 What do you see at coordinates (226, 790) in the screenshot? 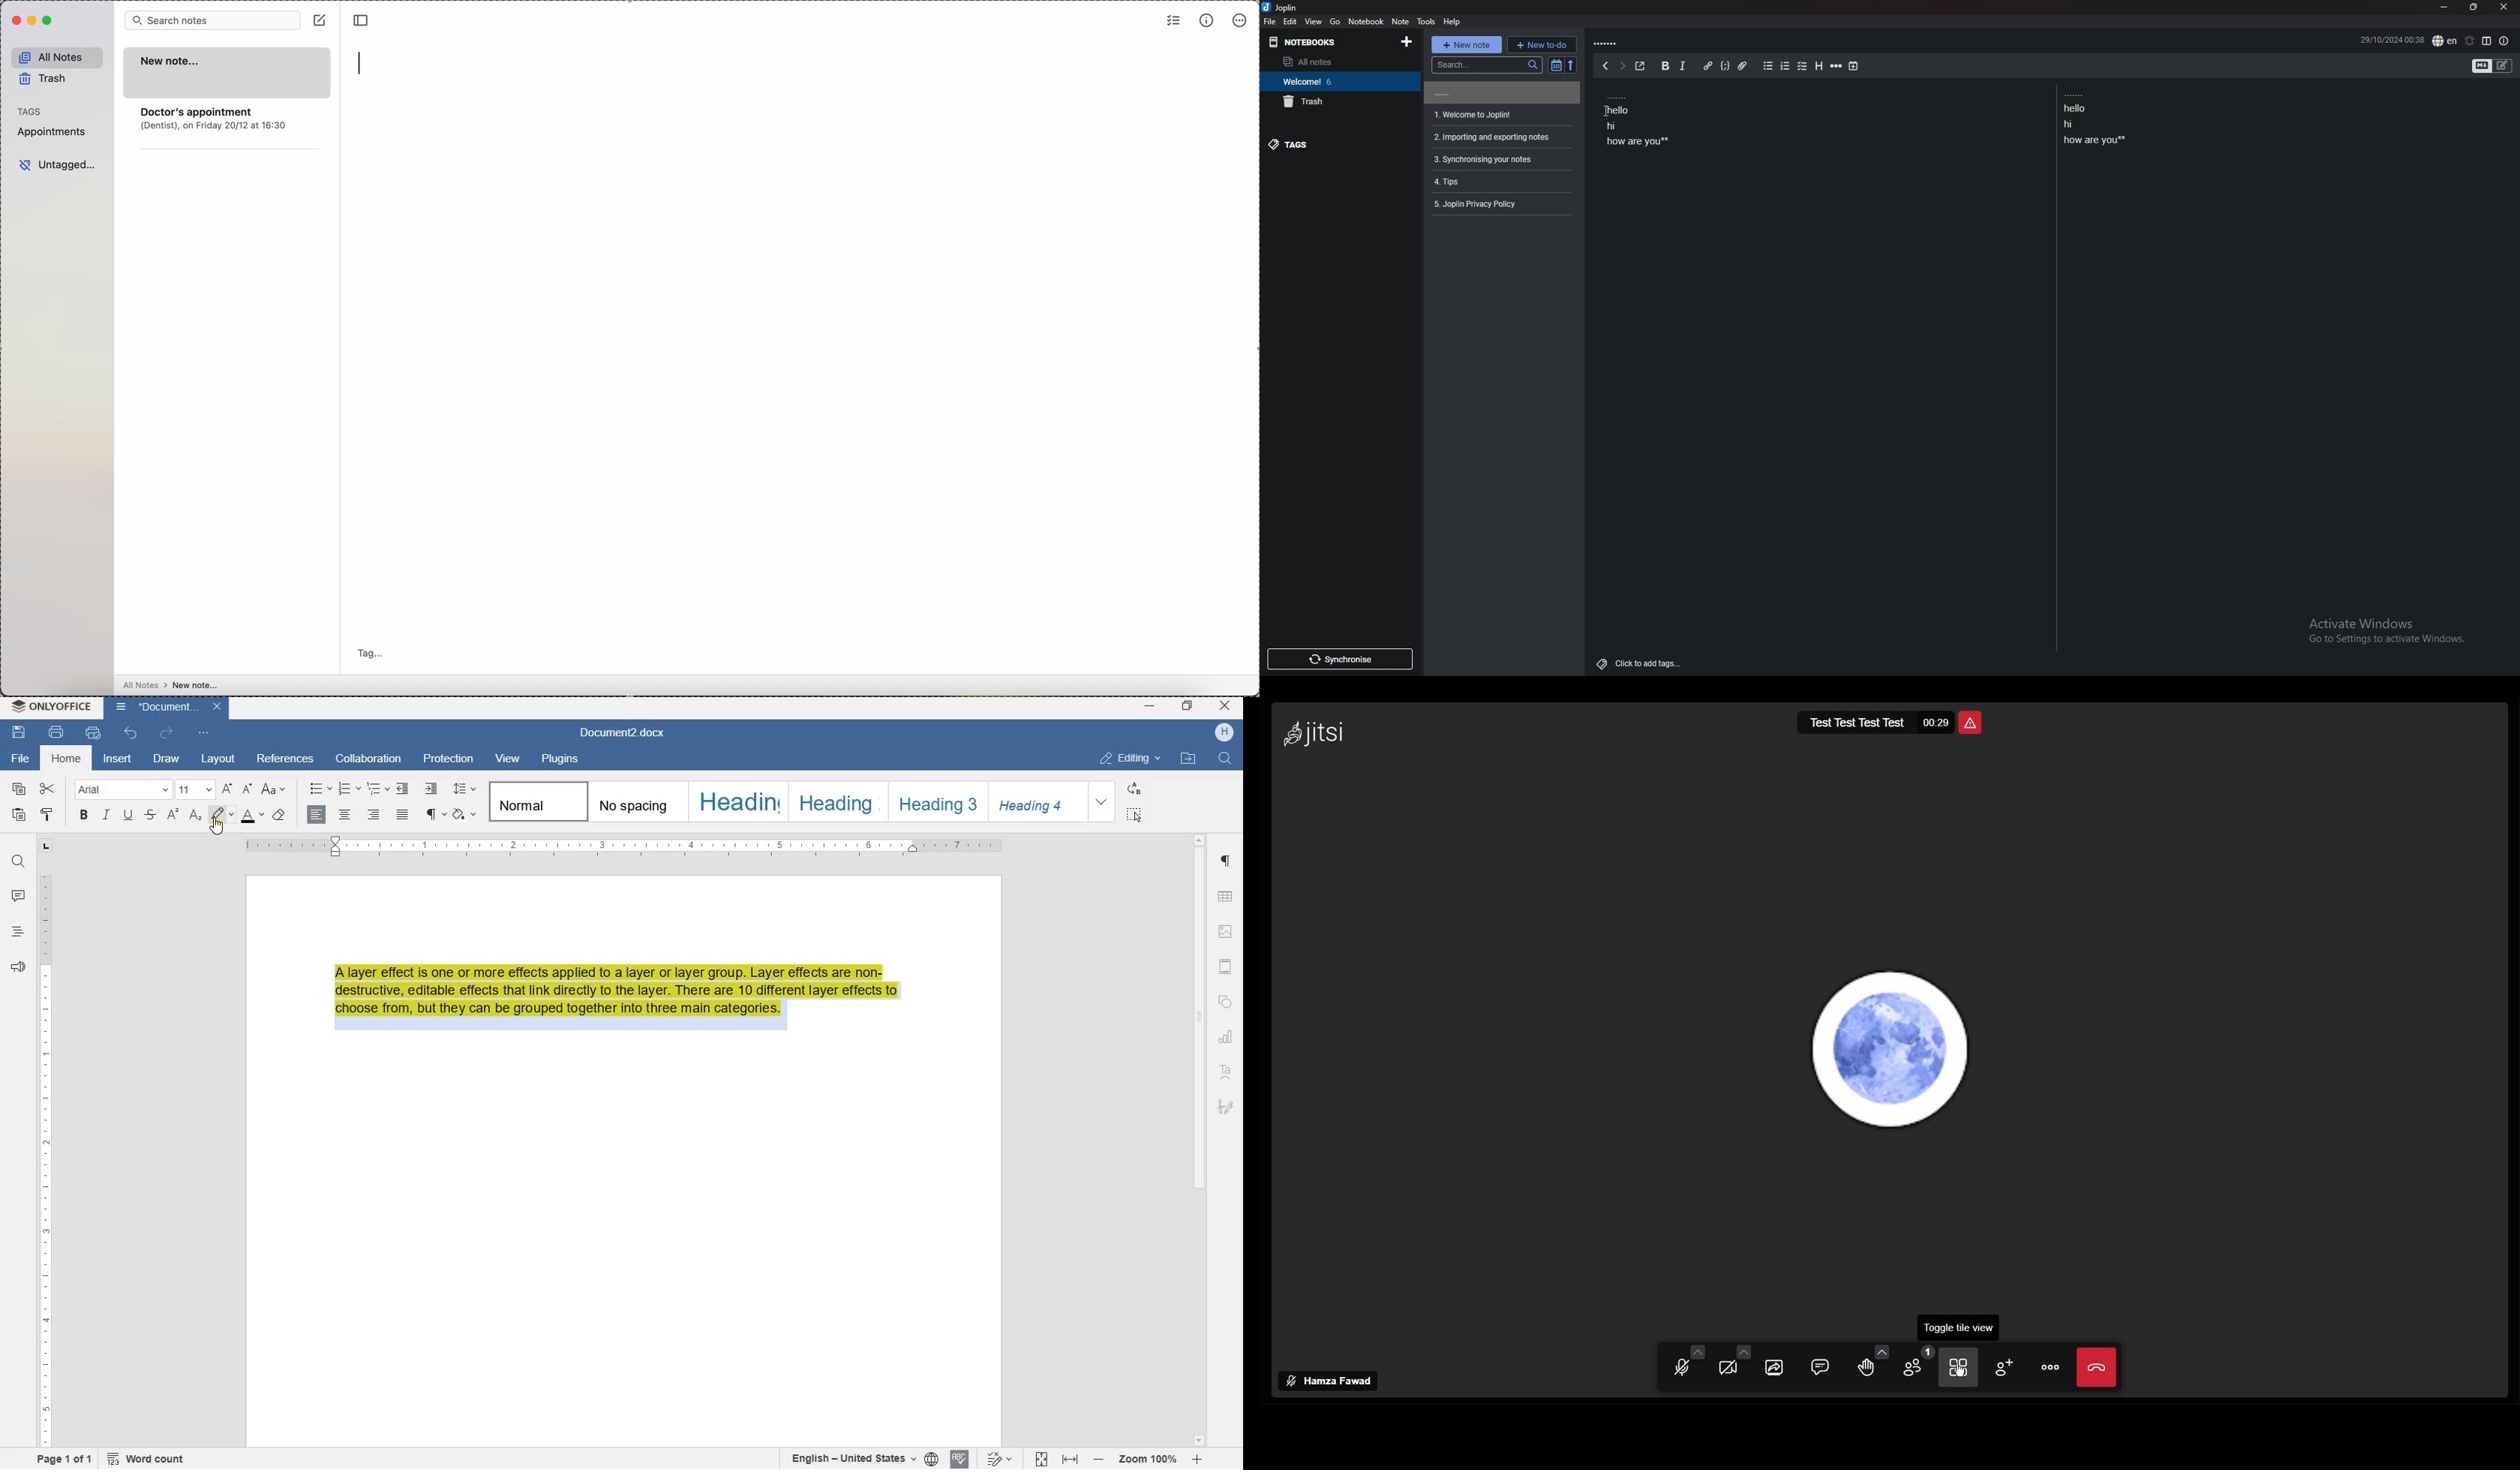
I see `INCREMENT FONT SIZE` at bounding box center [226, 790].